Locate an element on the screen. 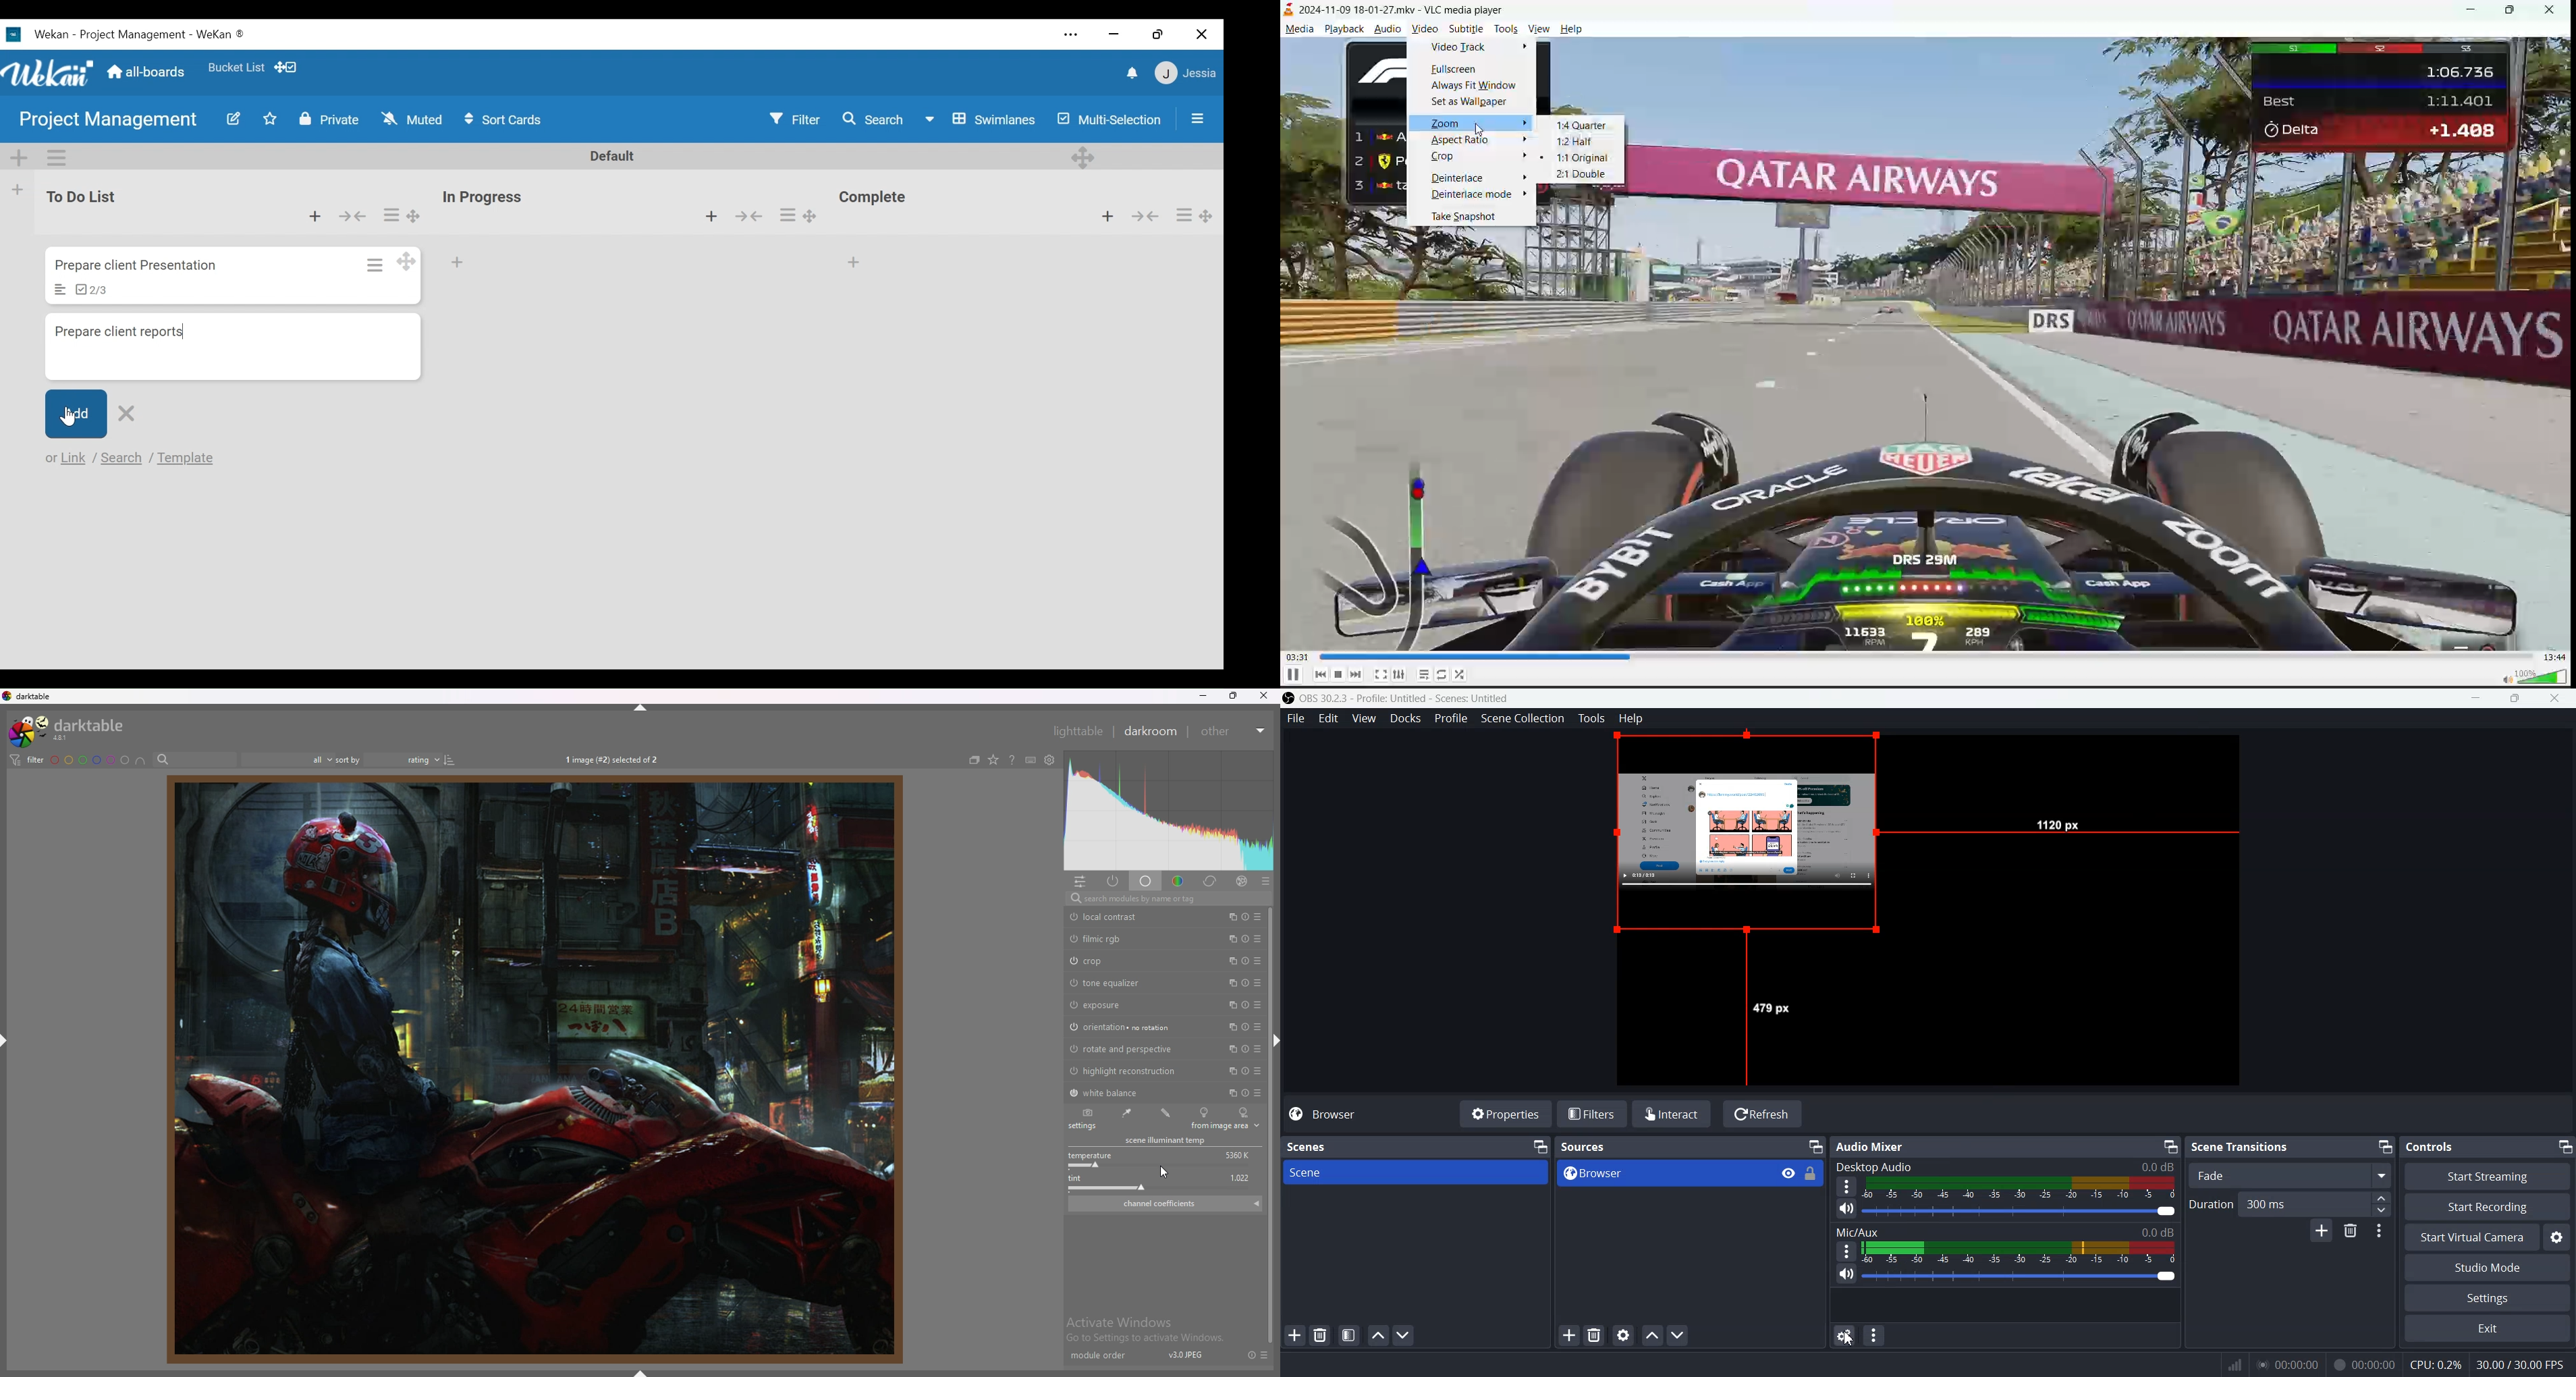 This screenshot has width=2576, height=1400. presets is located at coordinates (1266, 882).